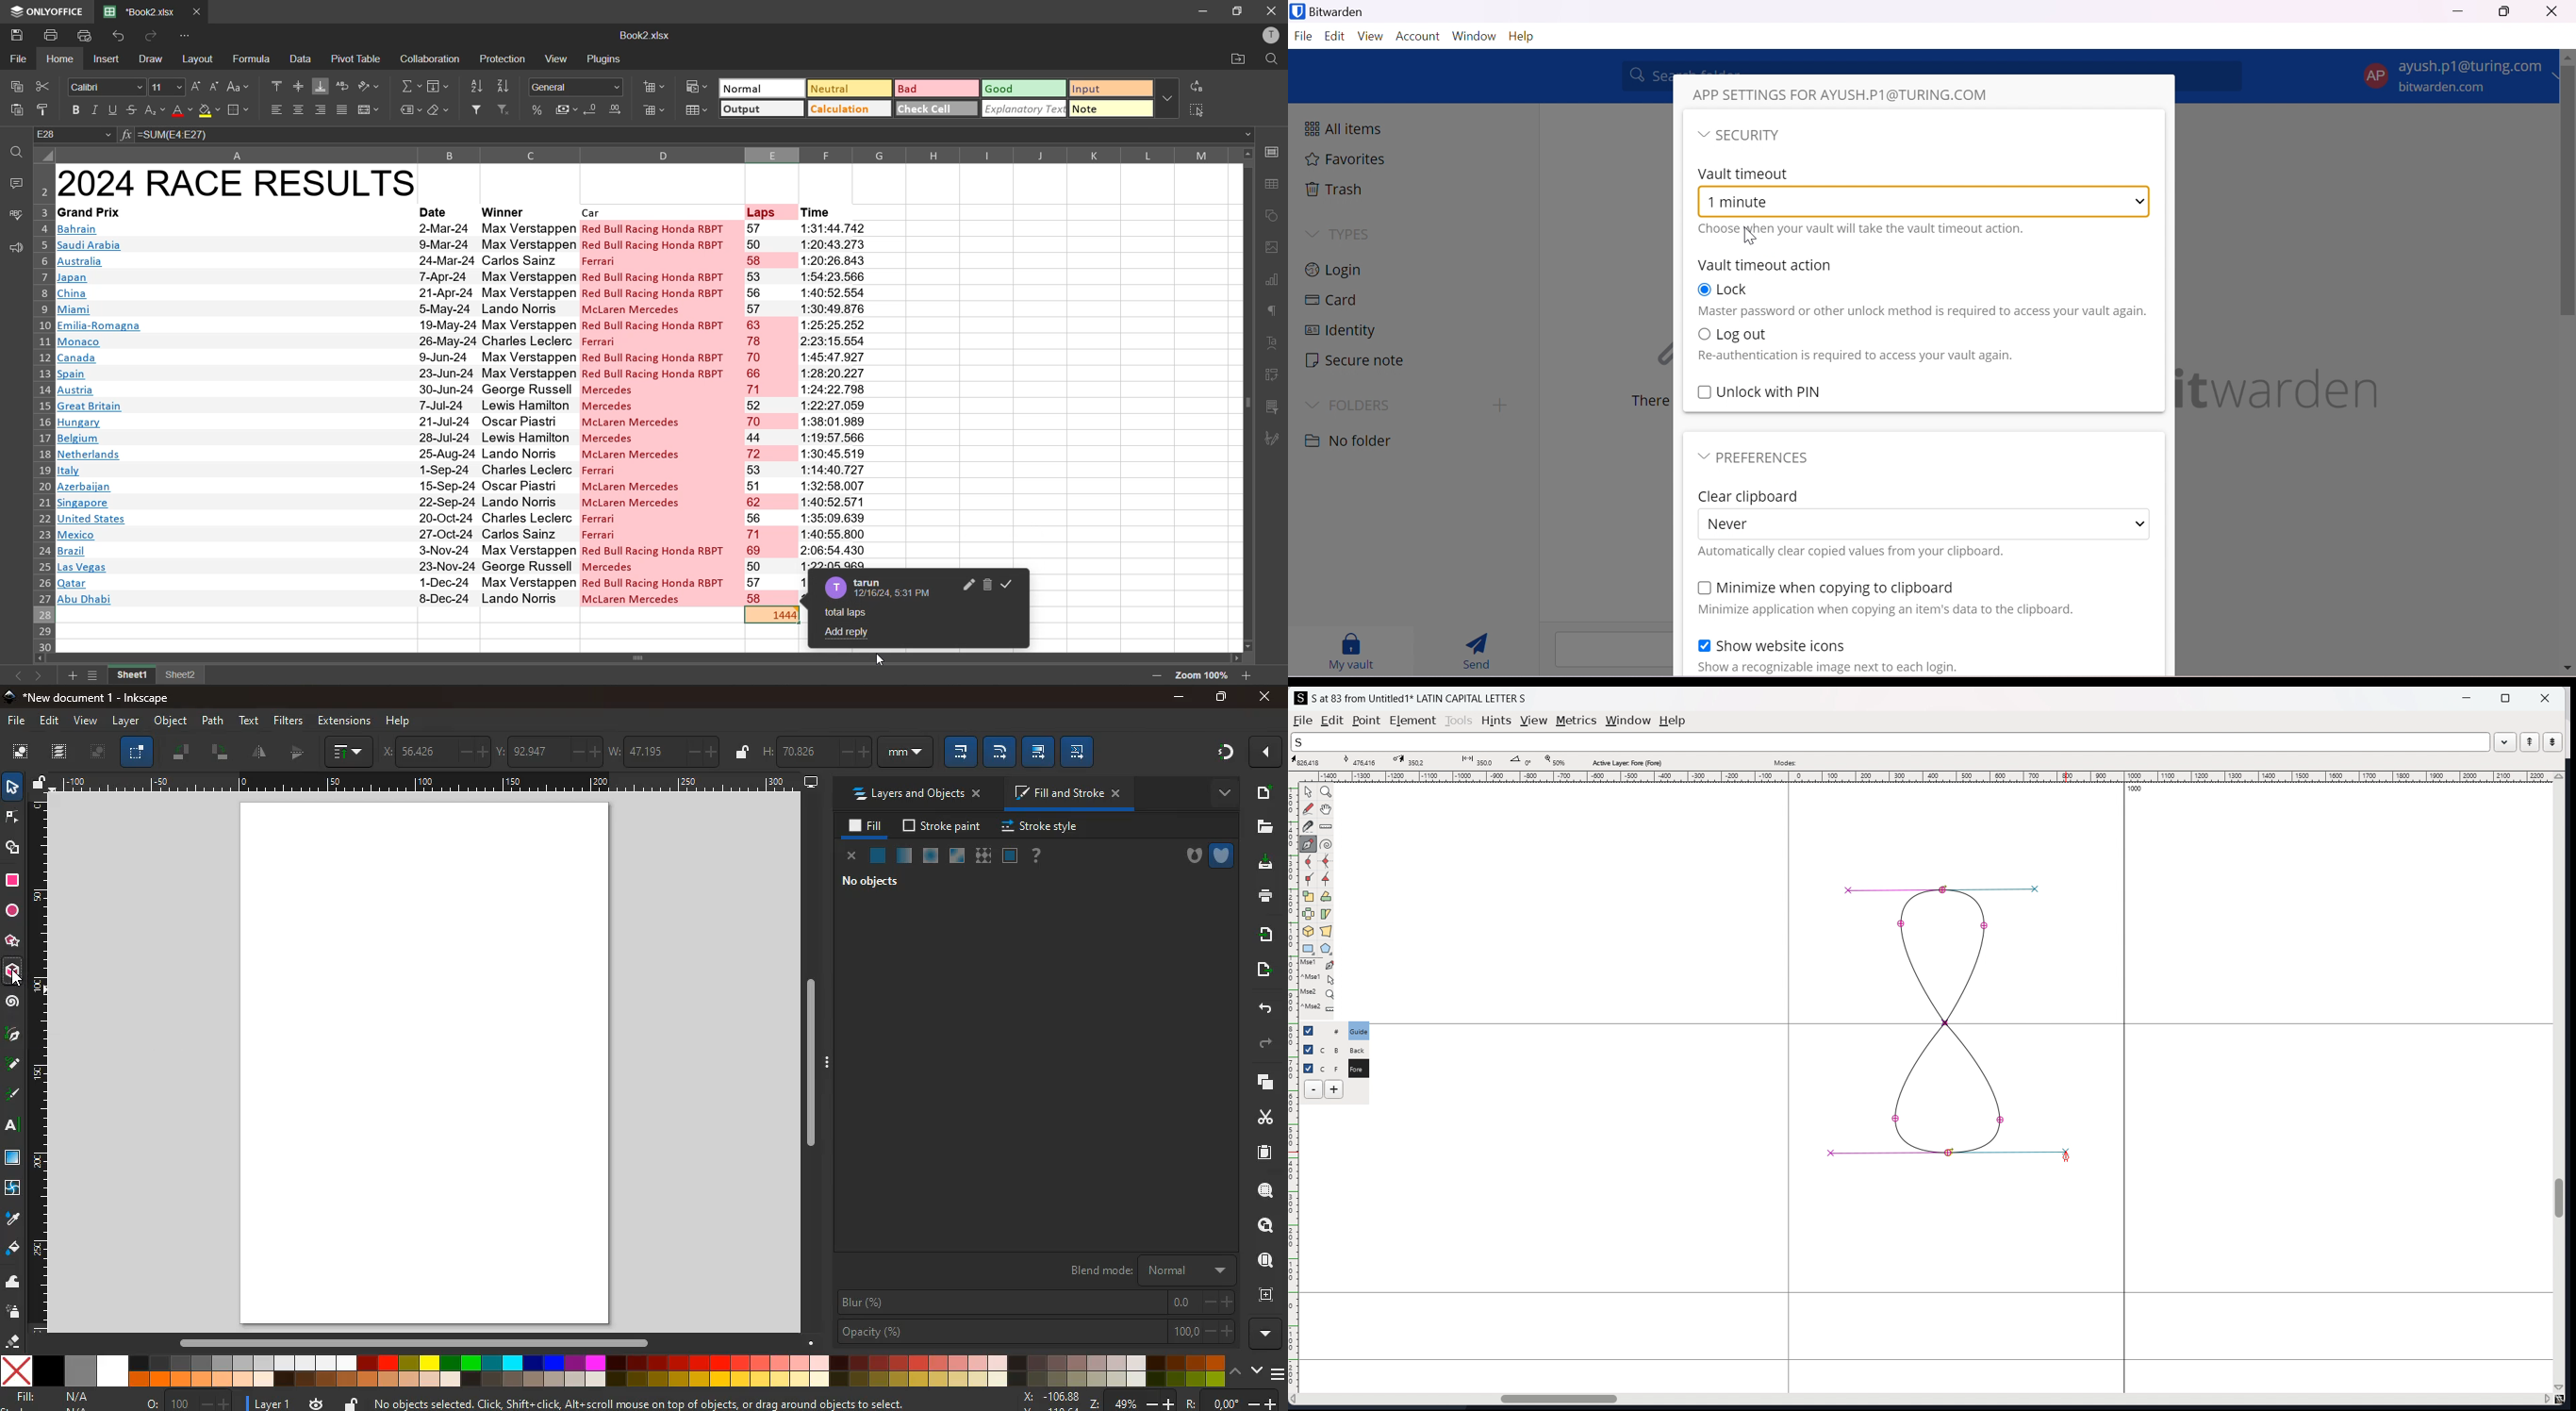  Describe the element at coordinates (1415, 761) in the screenshot. I see `cursor destination coordinate` at that location.